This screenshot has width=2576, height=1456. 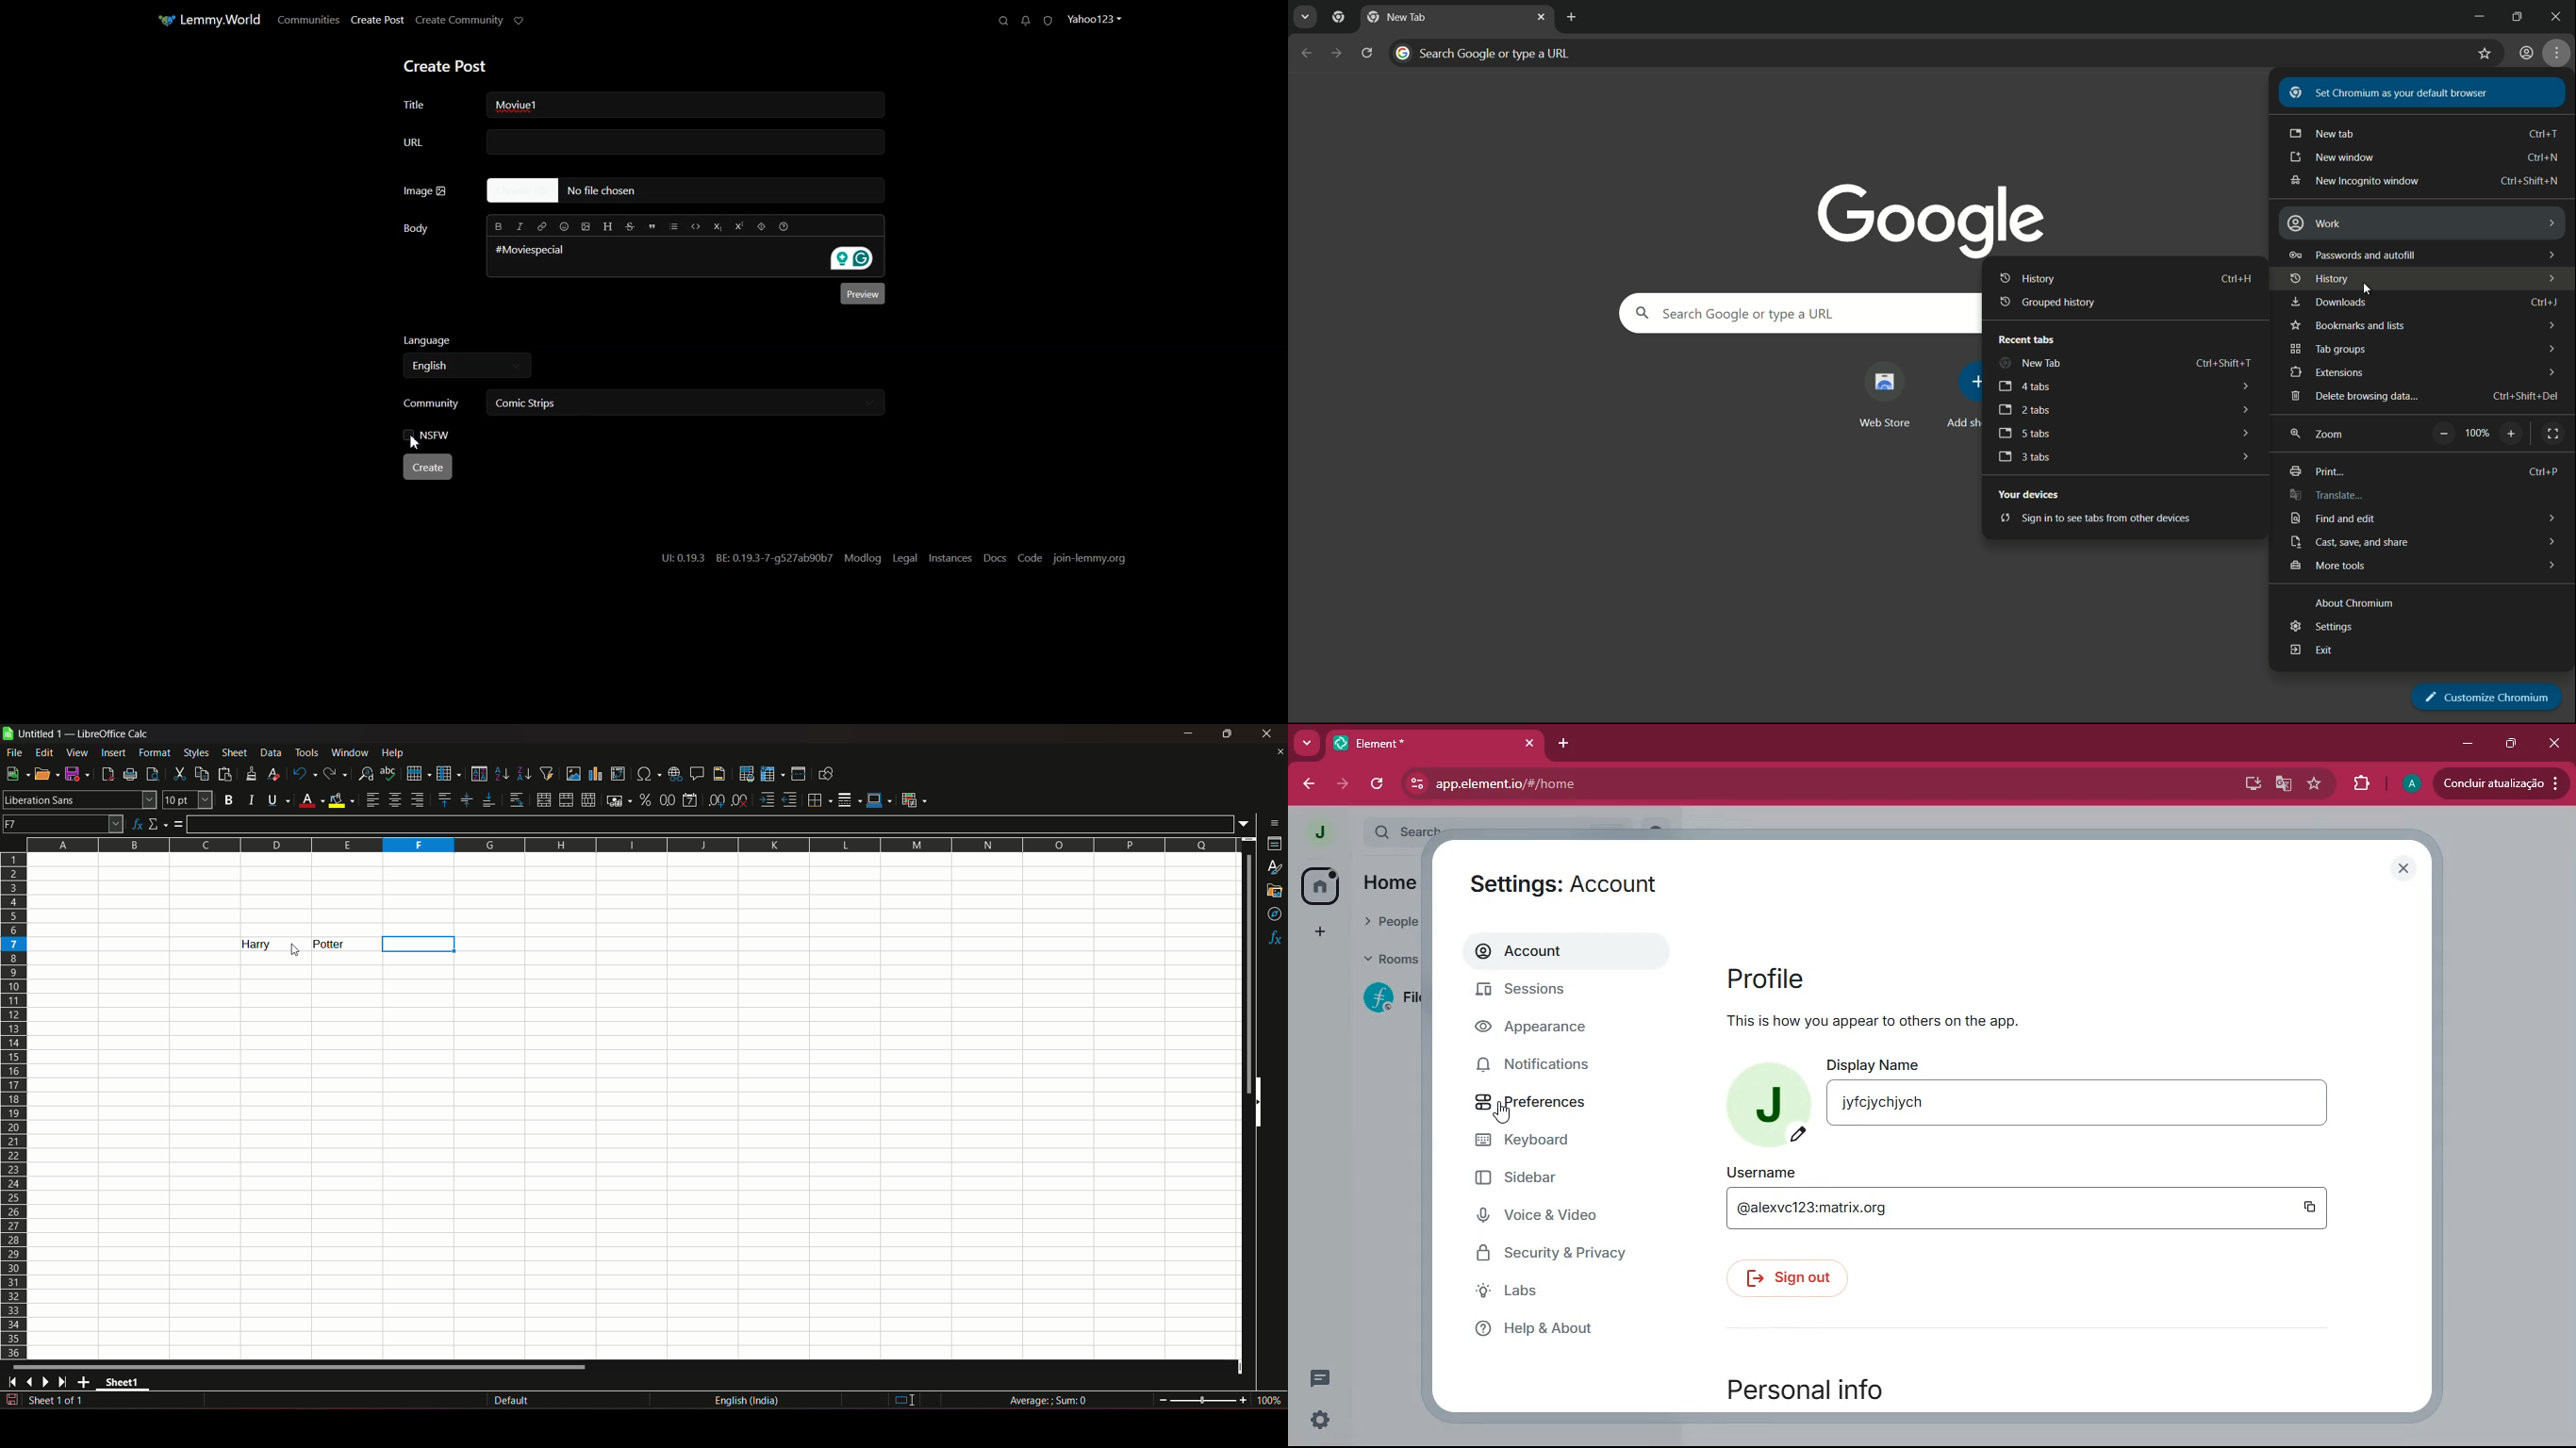 What do you see at coordinates (66, 1383) in the screenshot?
I see `scroll to last` at bounding box center [66, 1383].